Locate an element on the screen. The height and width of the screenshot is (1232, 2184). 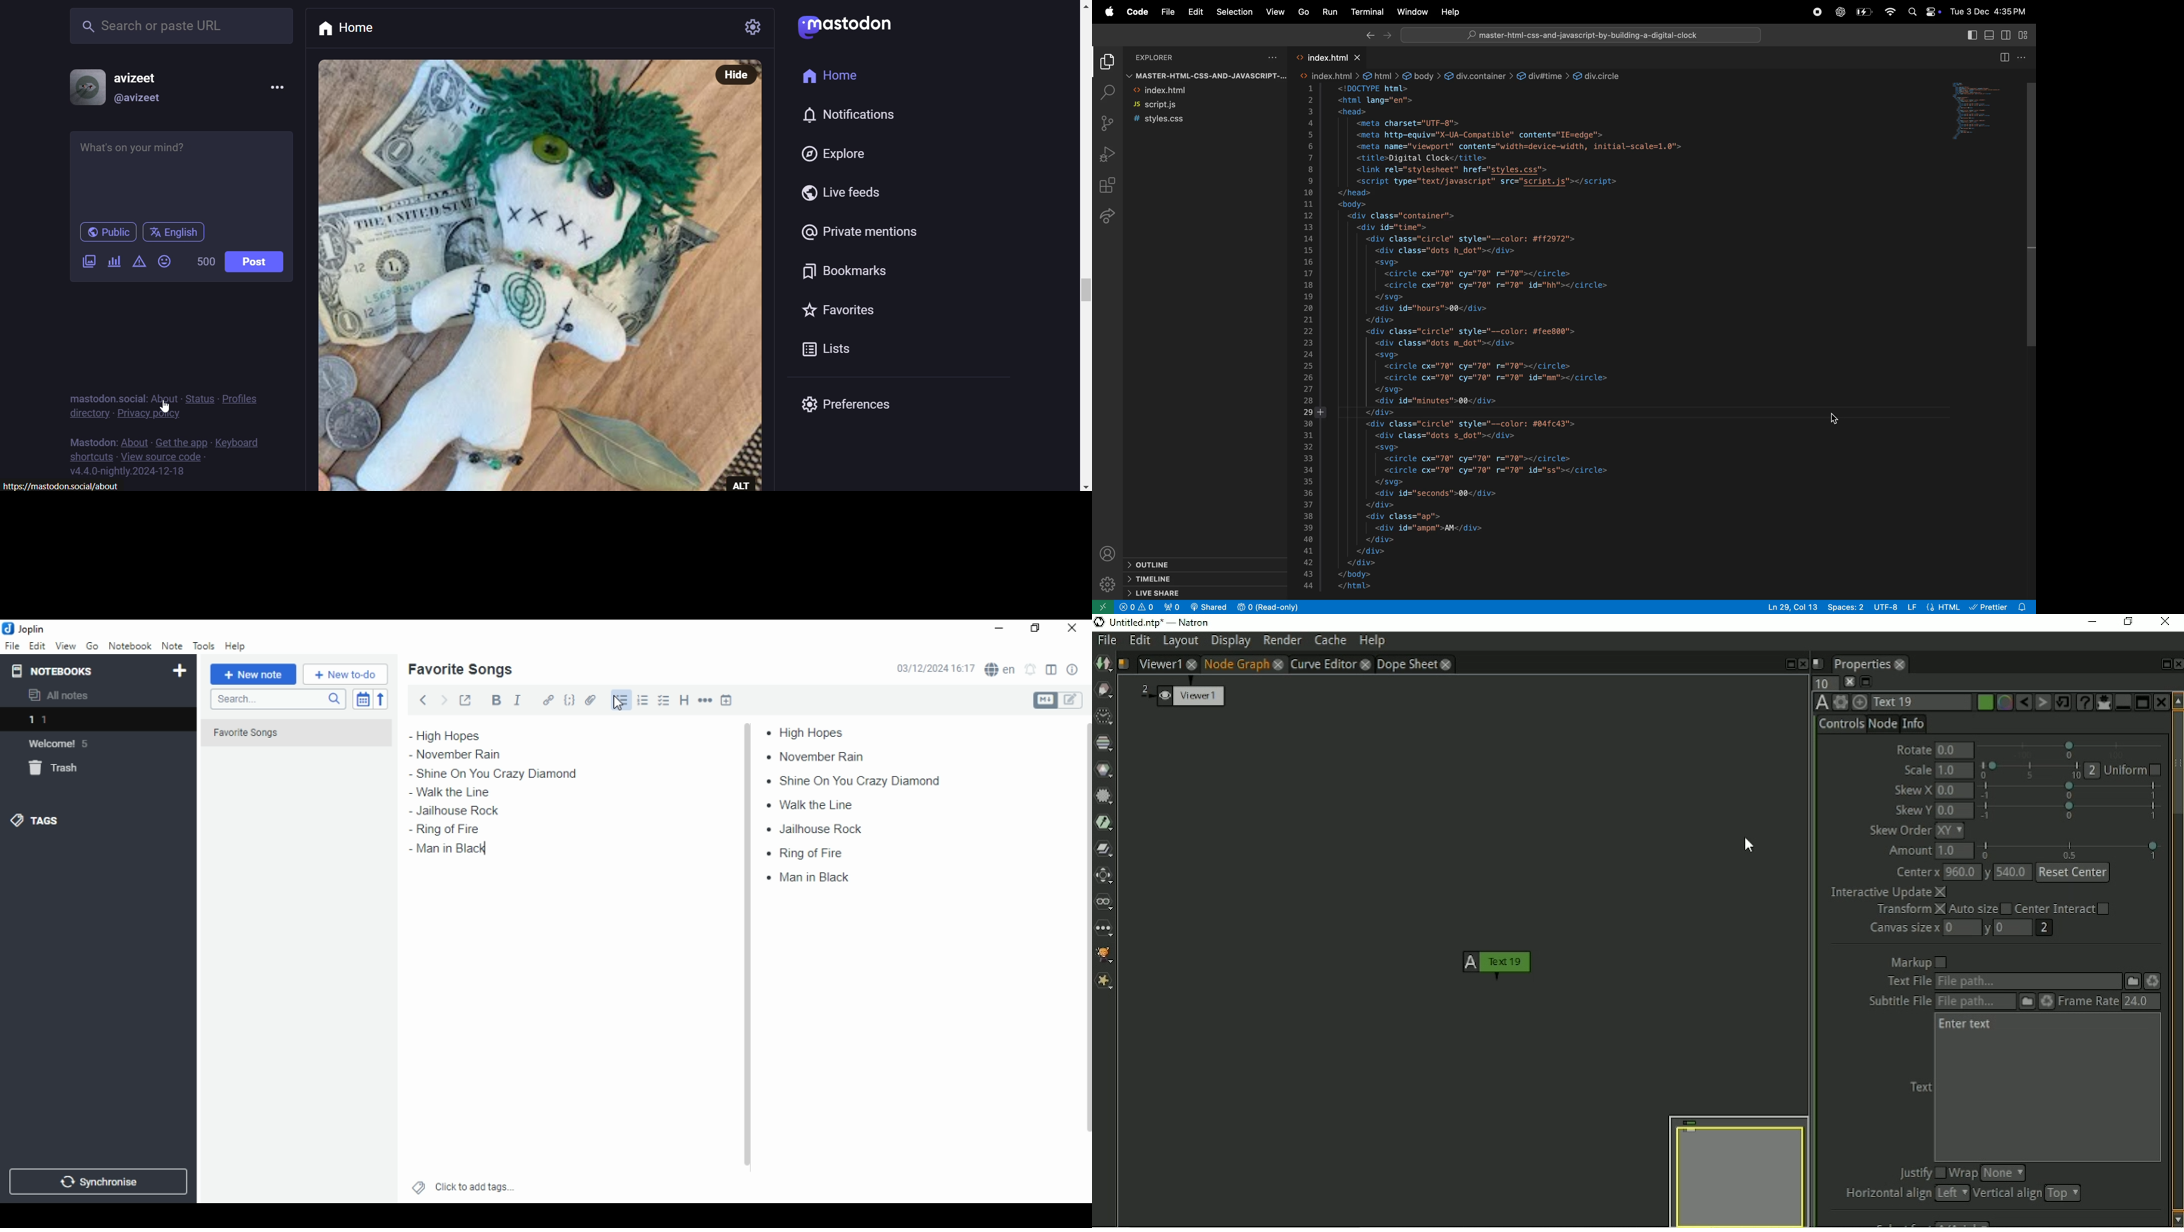
man in black is located at coordinates (816, 875).